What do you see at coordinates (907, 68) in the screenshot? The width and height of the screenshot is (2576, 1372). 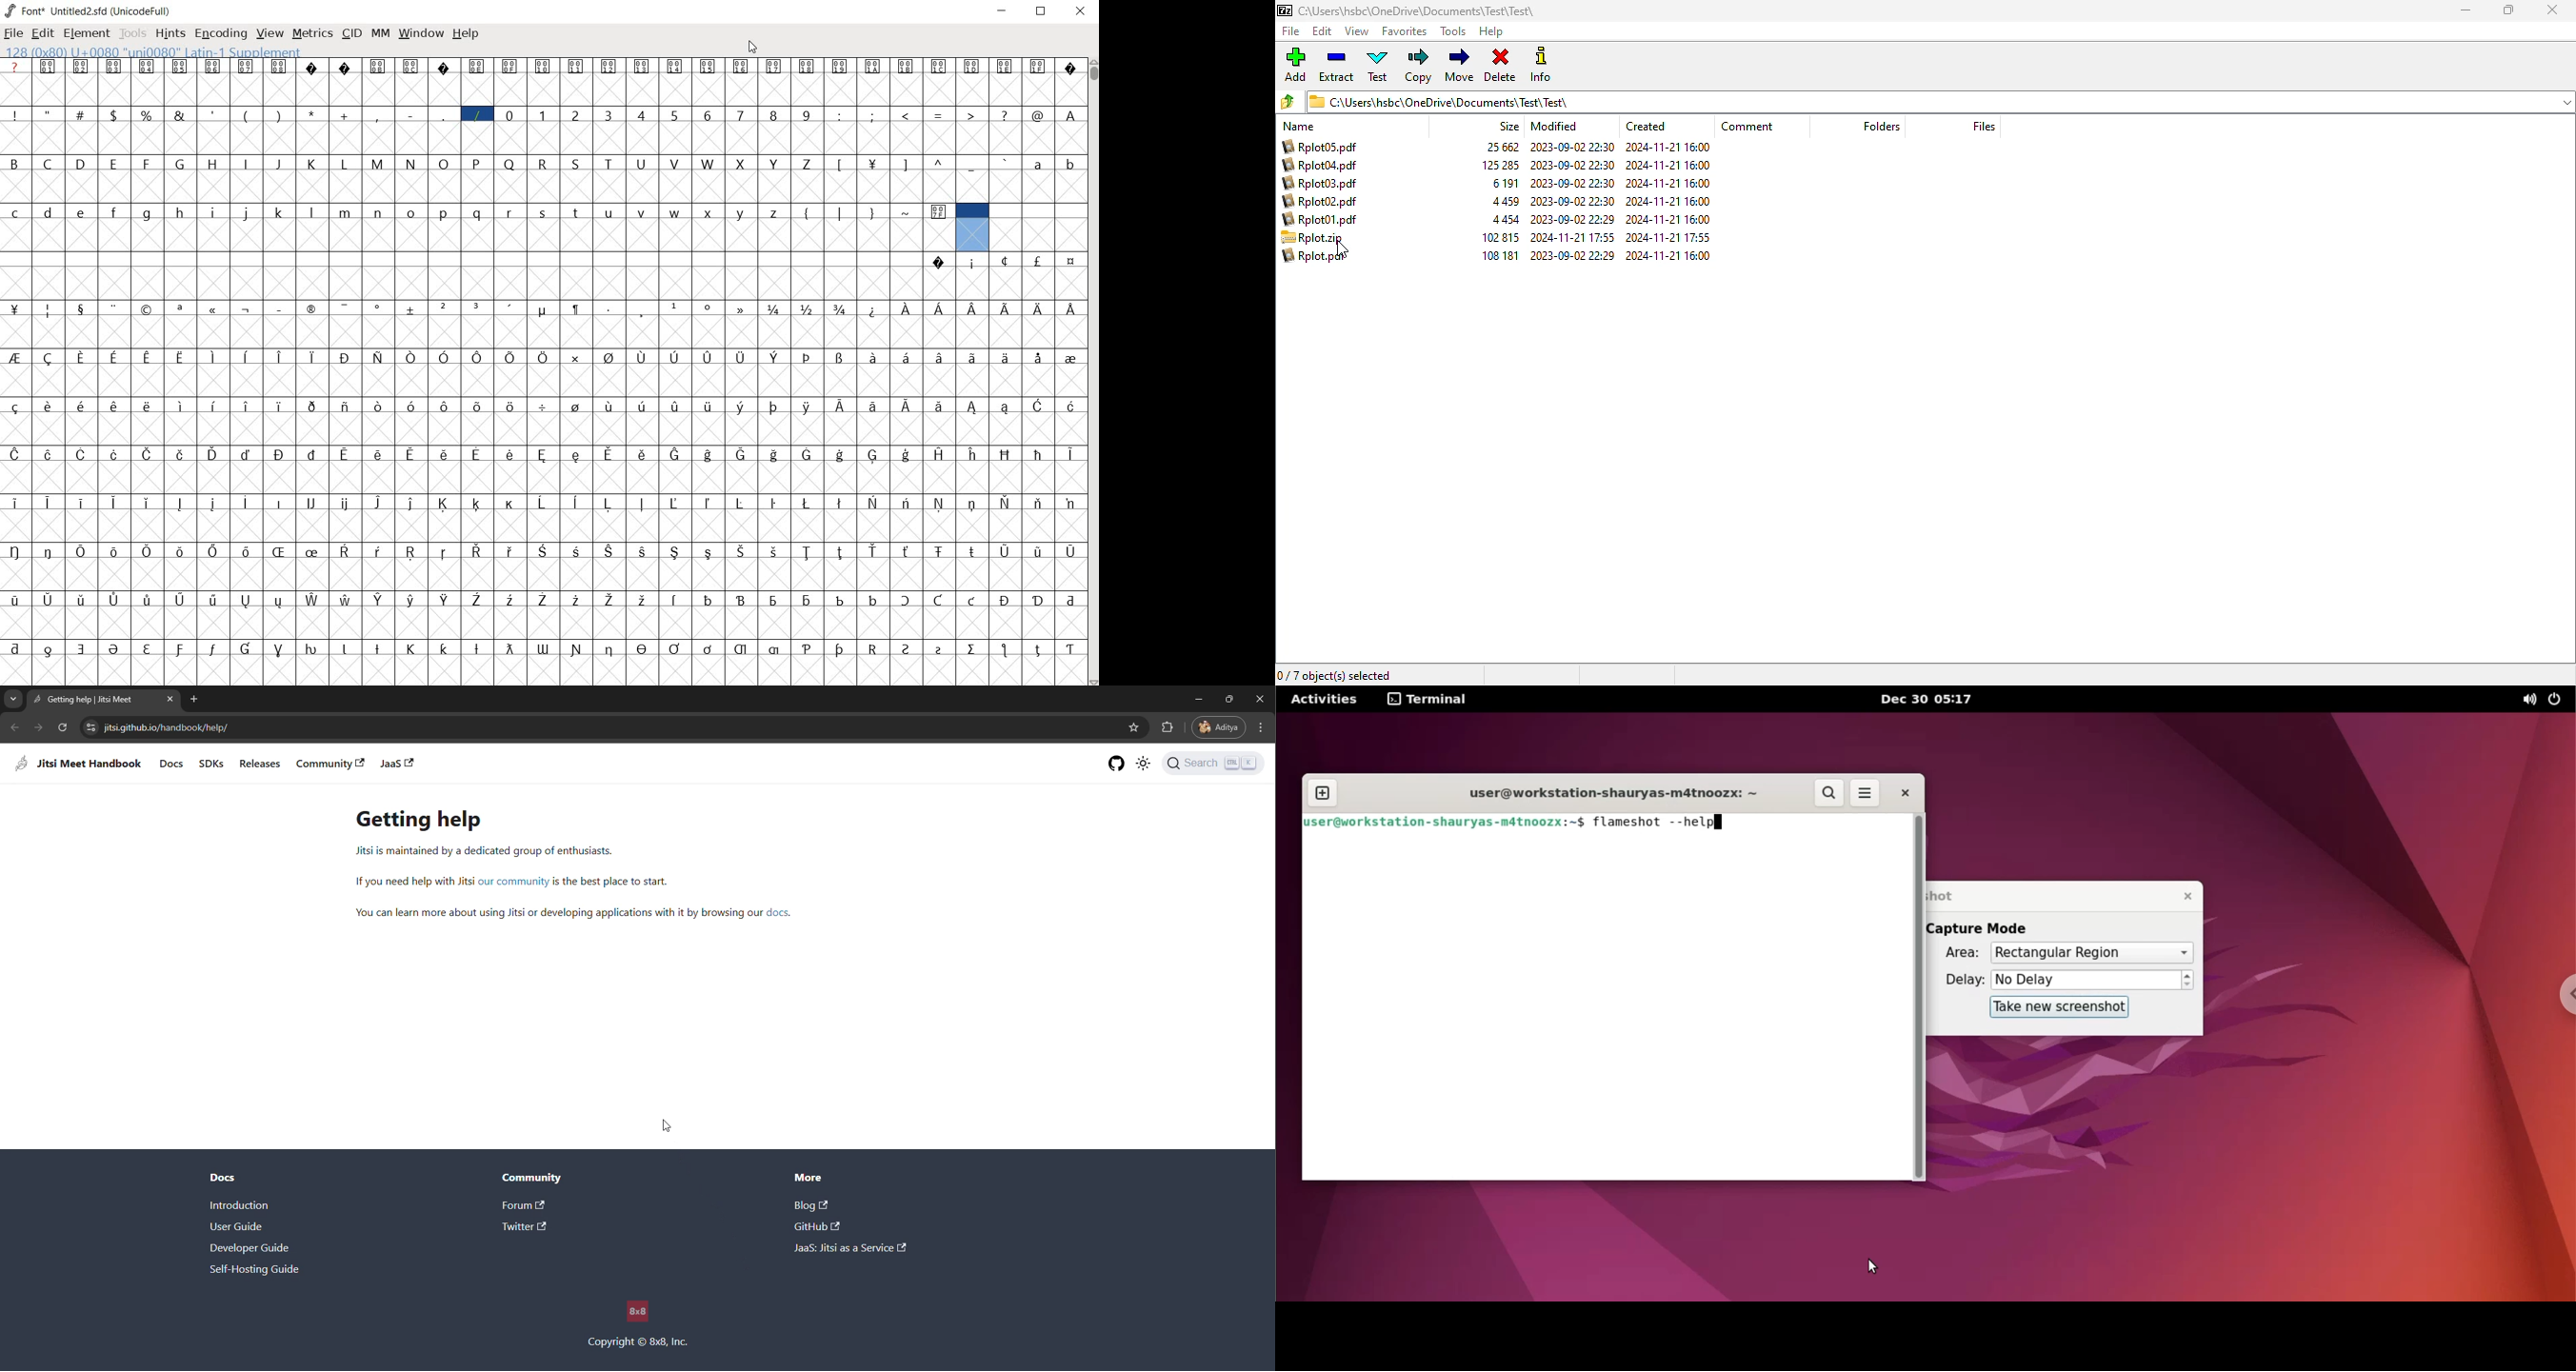 I see `Symbol` at bounding box center [907, 68].